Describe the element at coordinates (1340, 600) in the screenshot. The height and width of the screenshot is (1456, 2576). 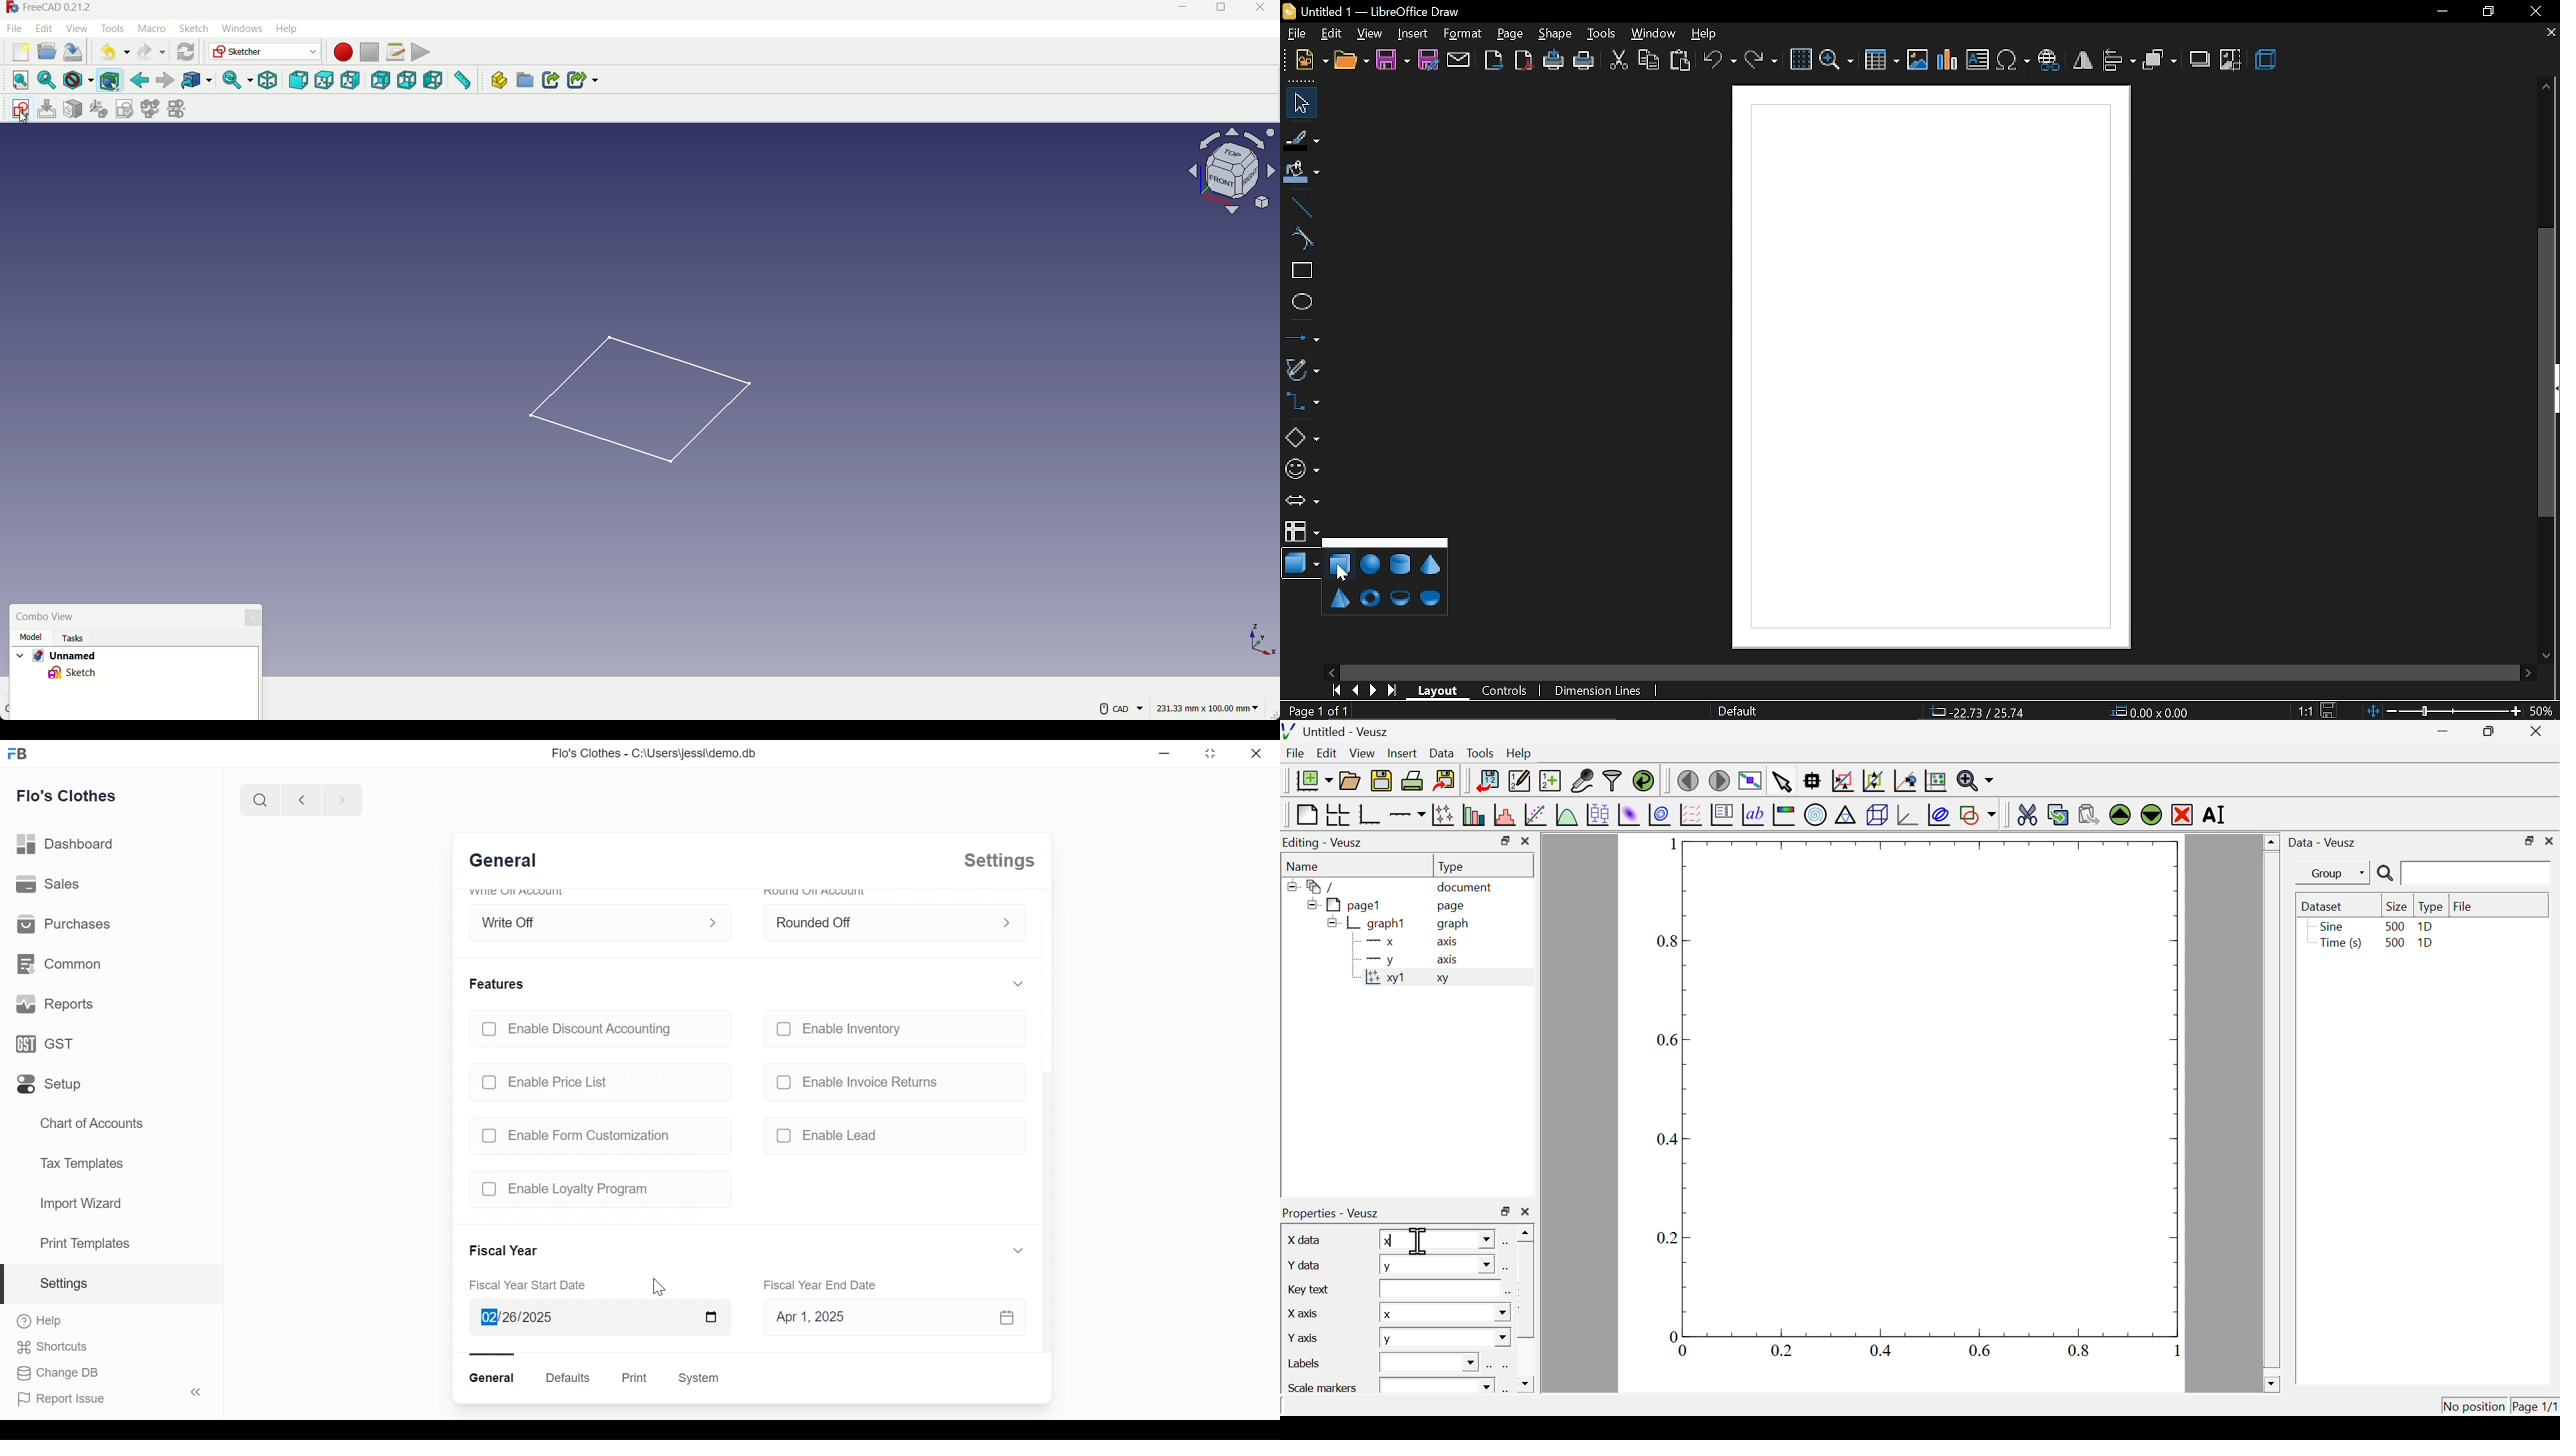
I see `pyramid` at that location.